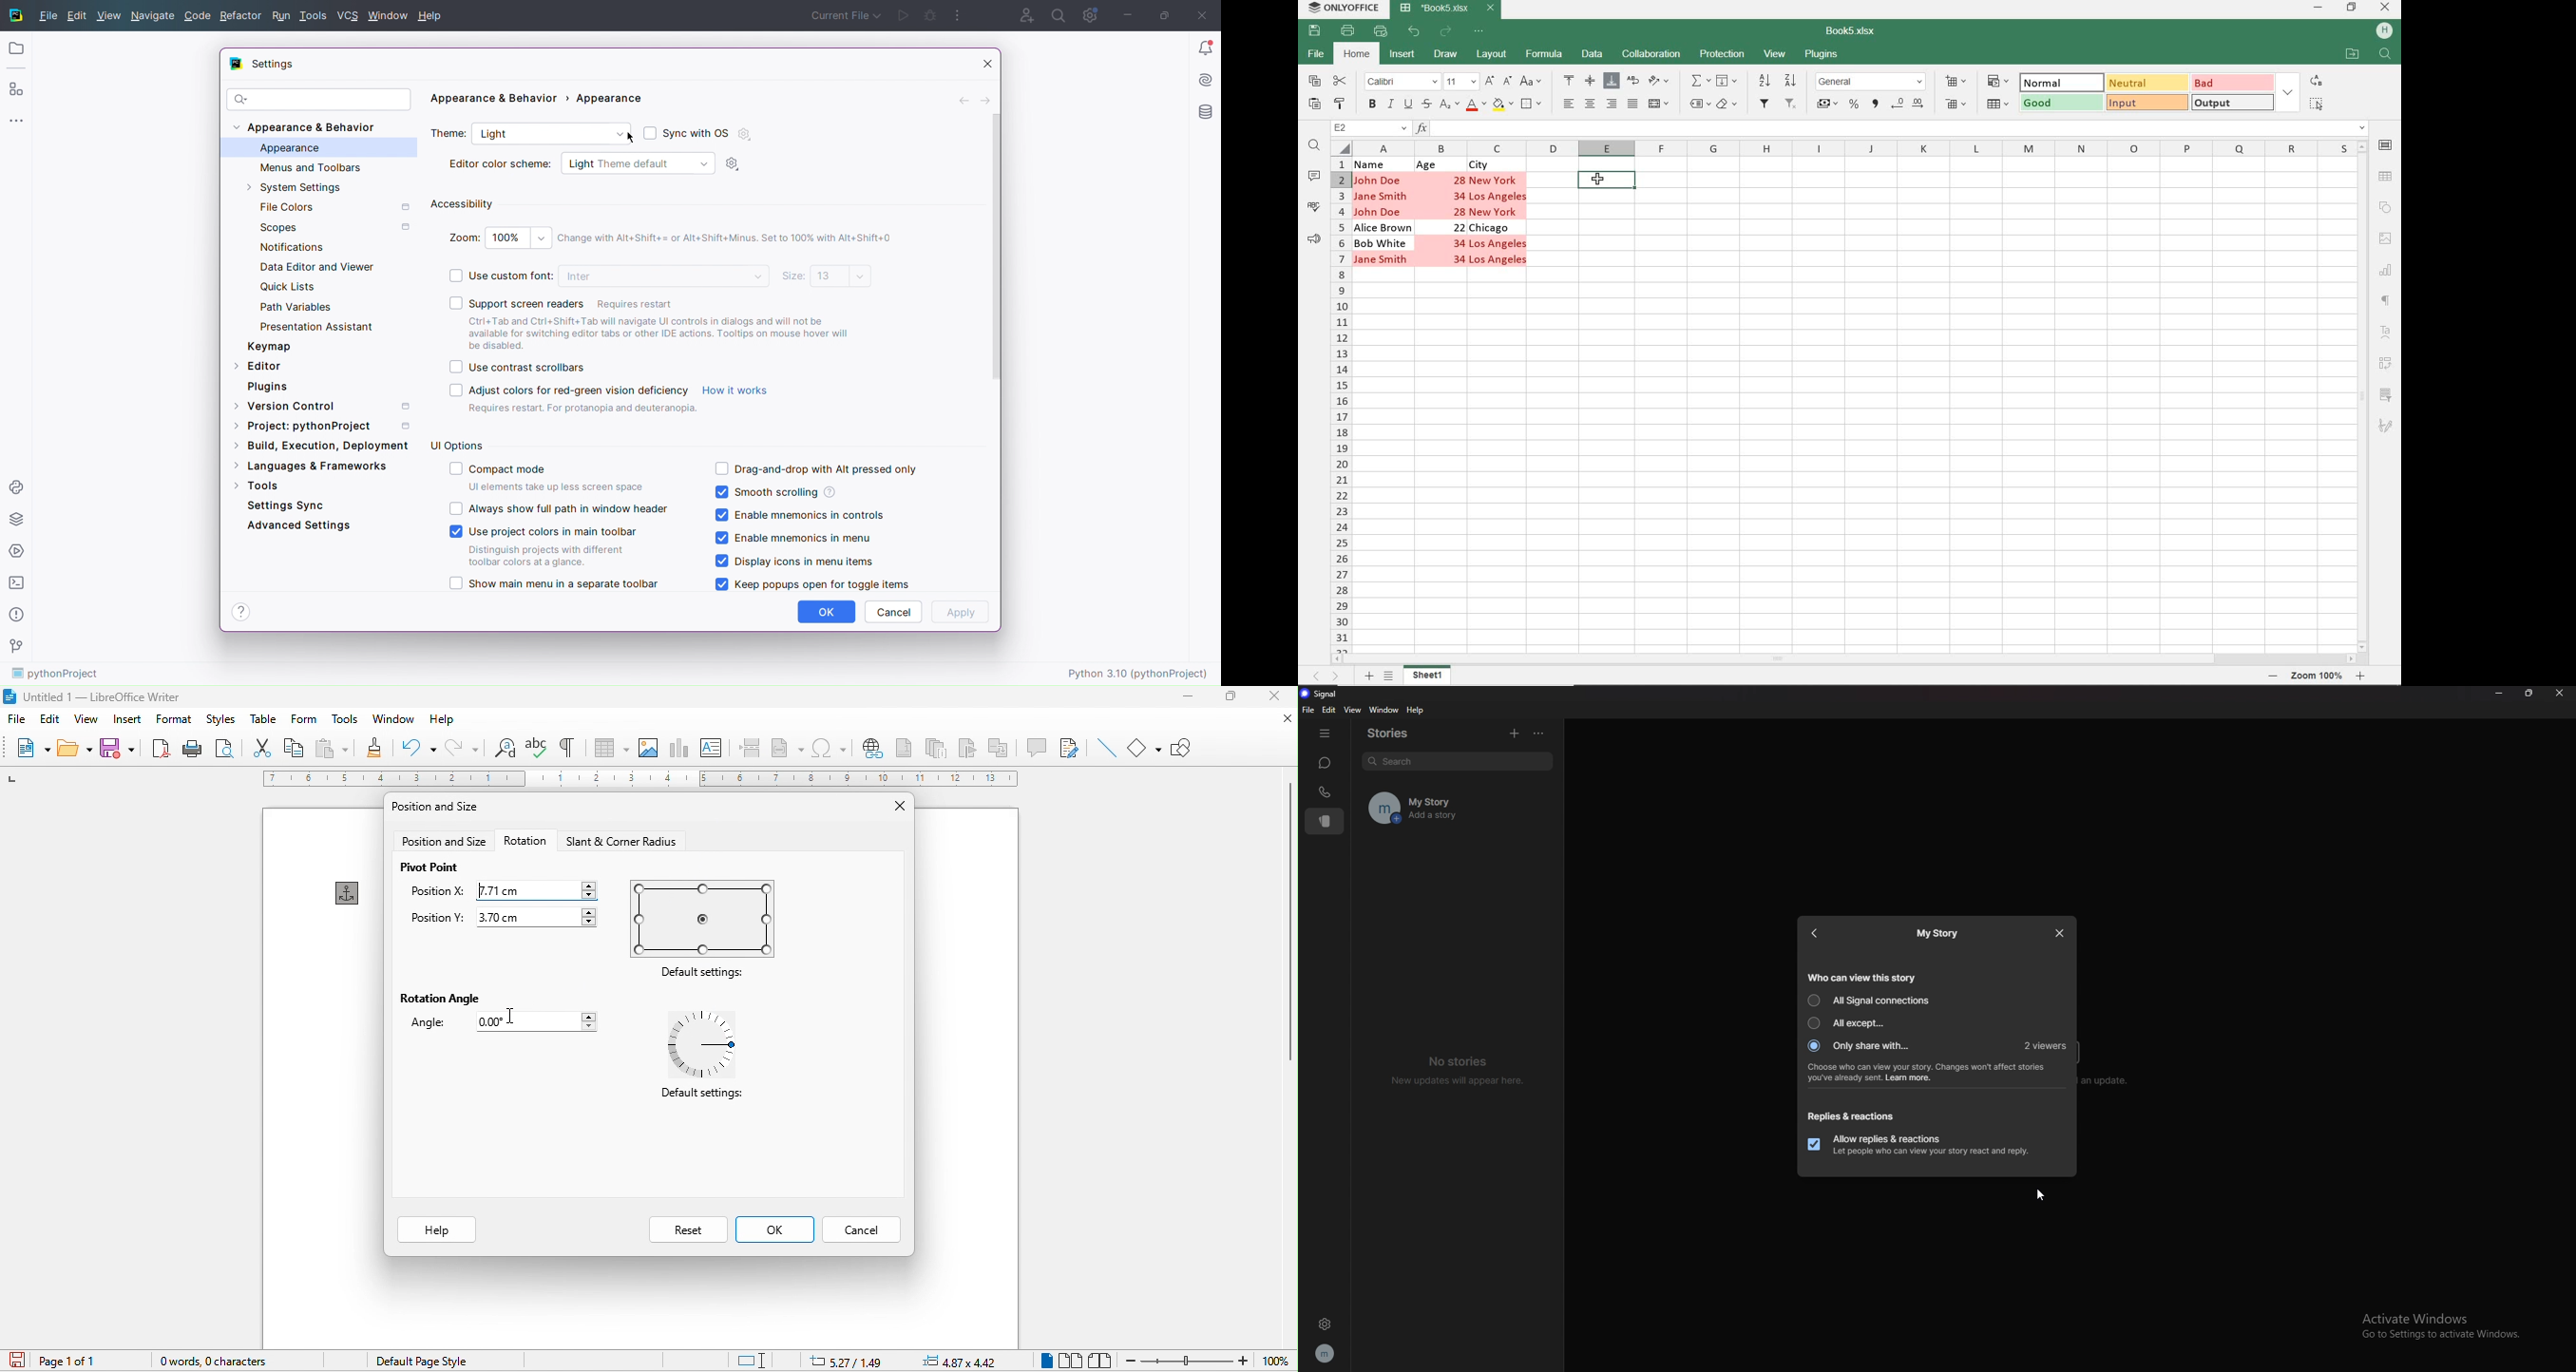 The height and width of the screenshot is (1372, 2576). What do you see at coordinates (1865, 976) in the screenshot?
I see `who can view this story` at bounding box center [1865, 976].